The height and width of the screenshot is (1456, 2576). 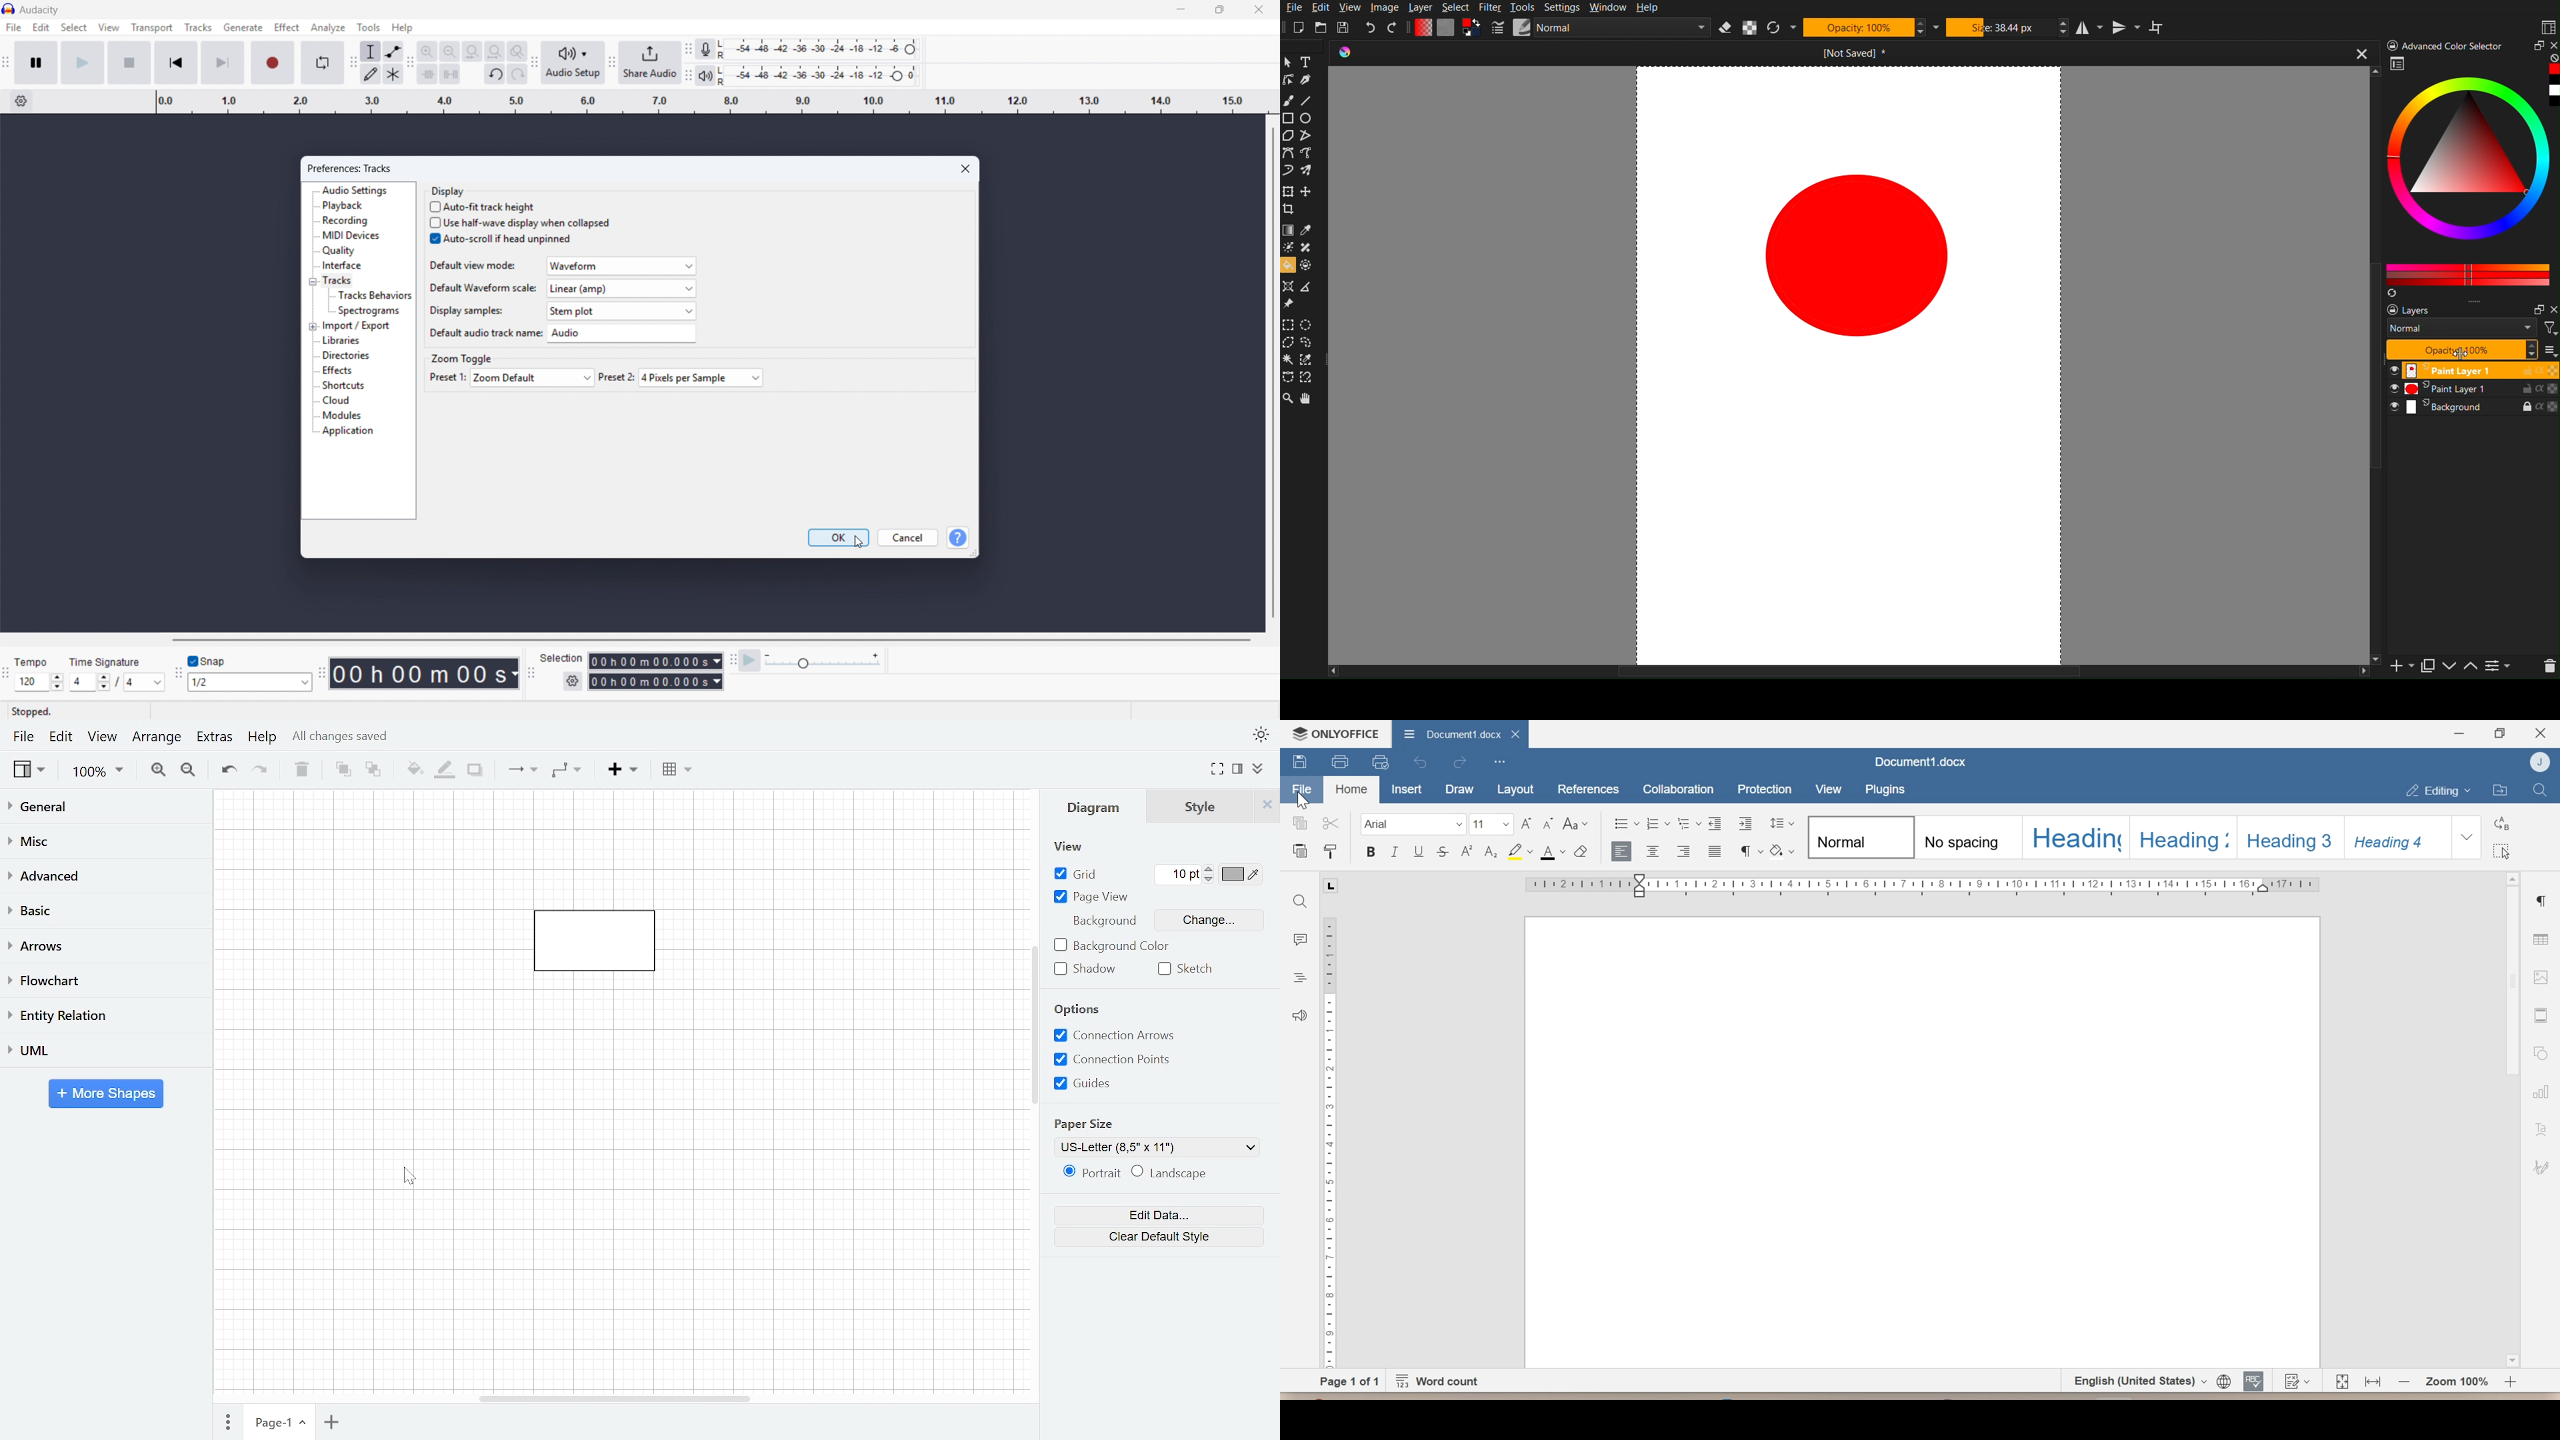 I want to click on Landscape, so click(x=1171, y=1173).